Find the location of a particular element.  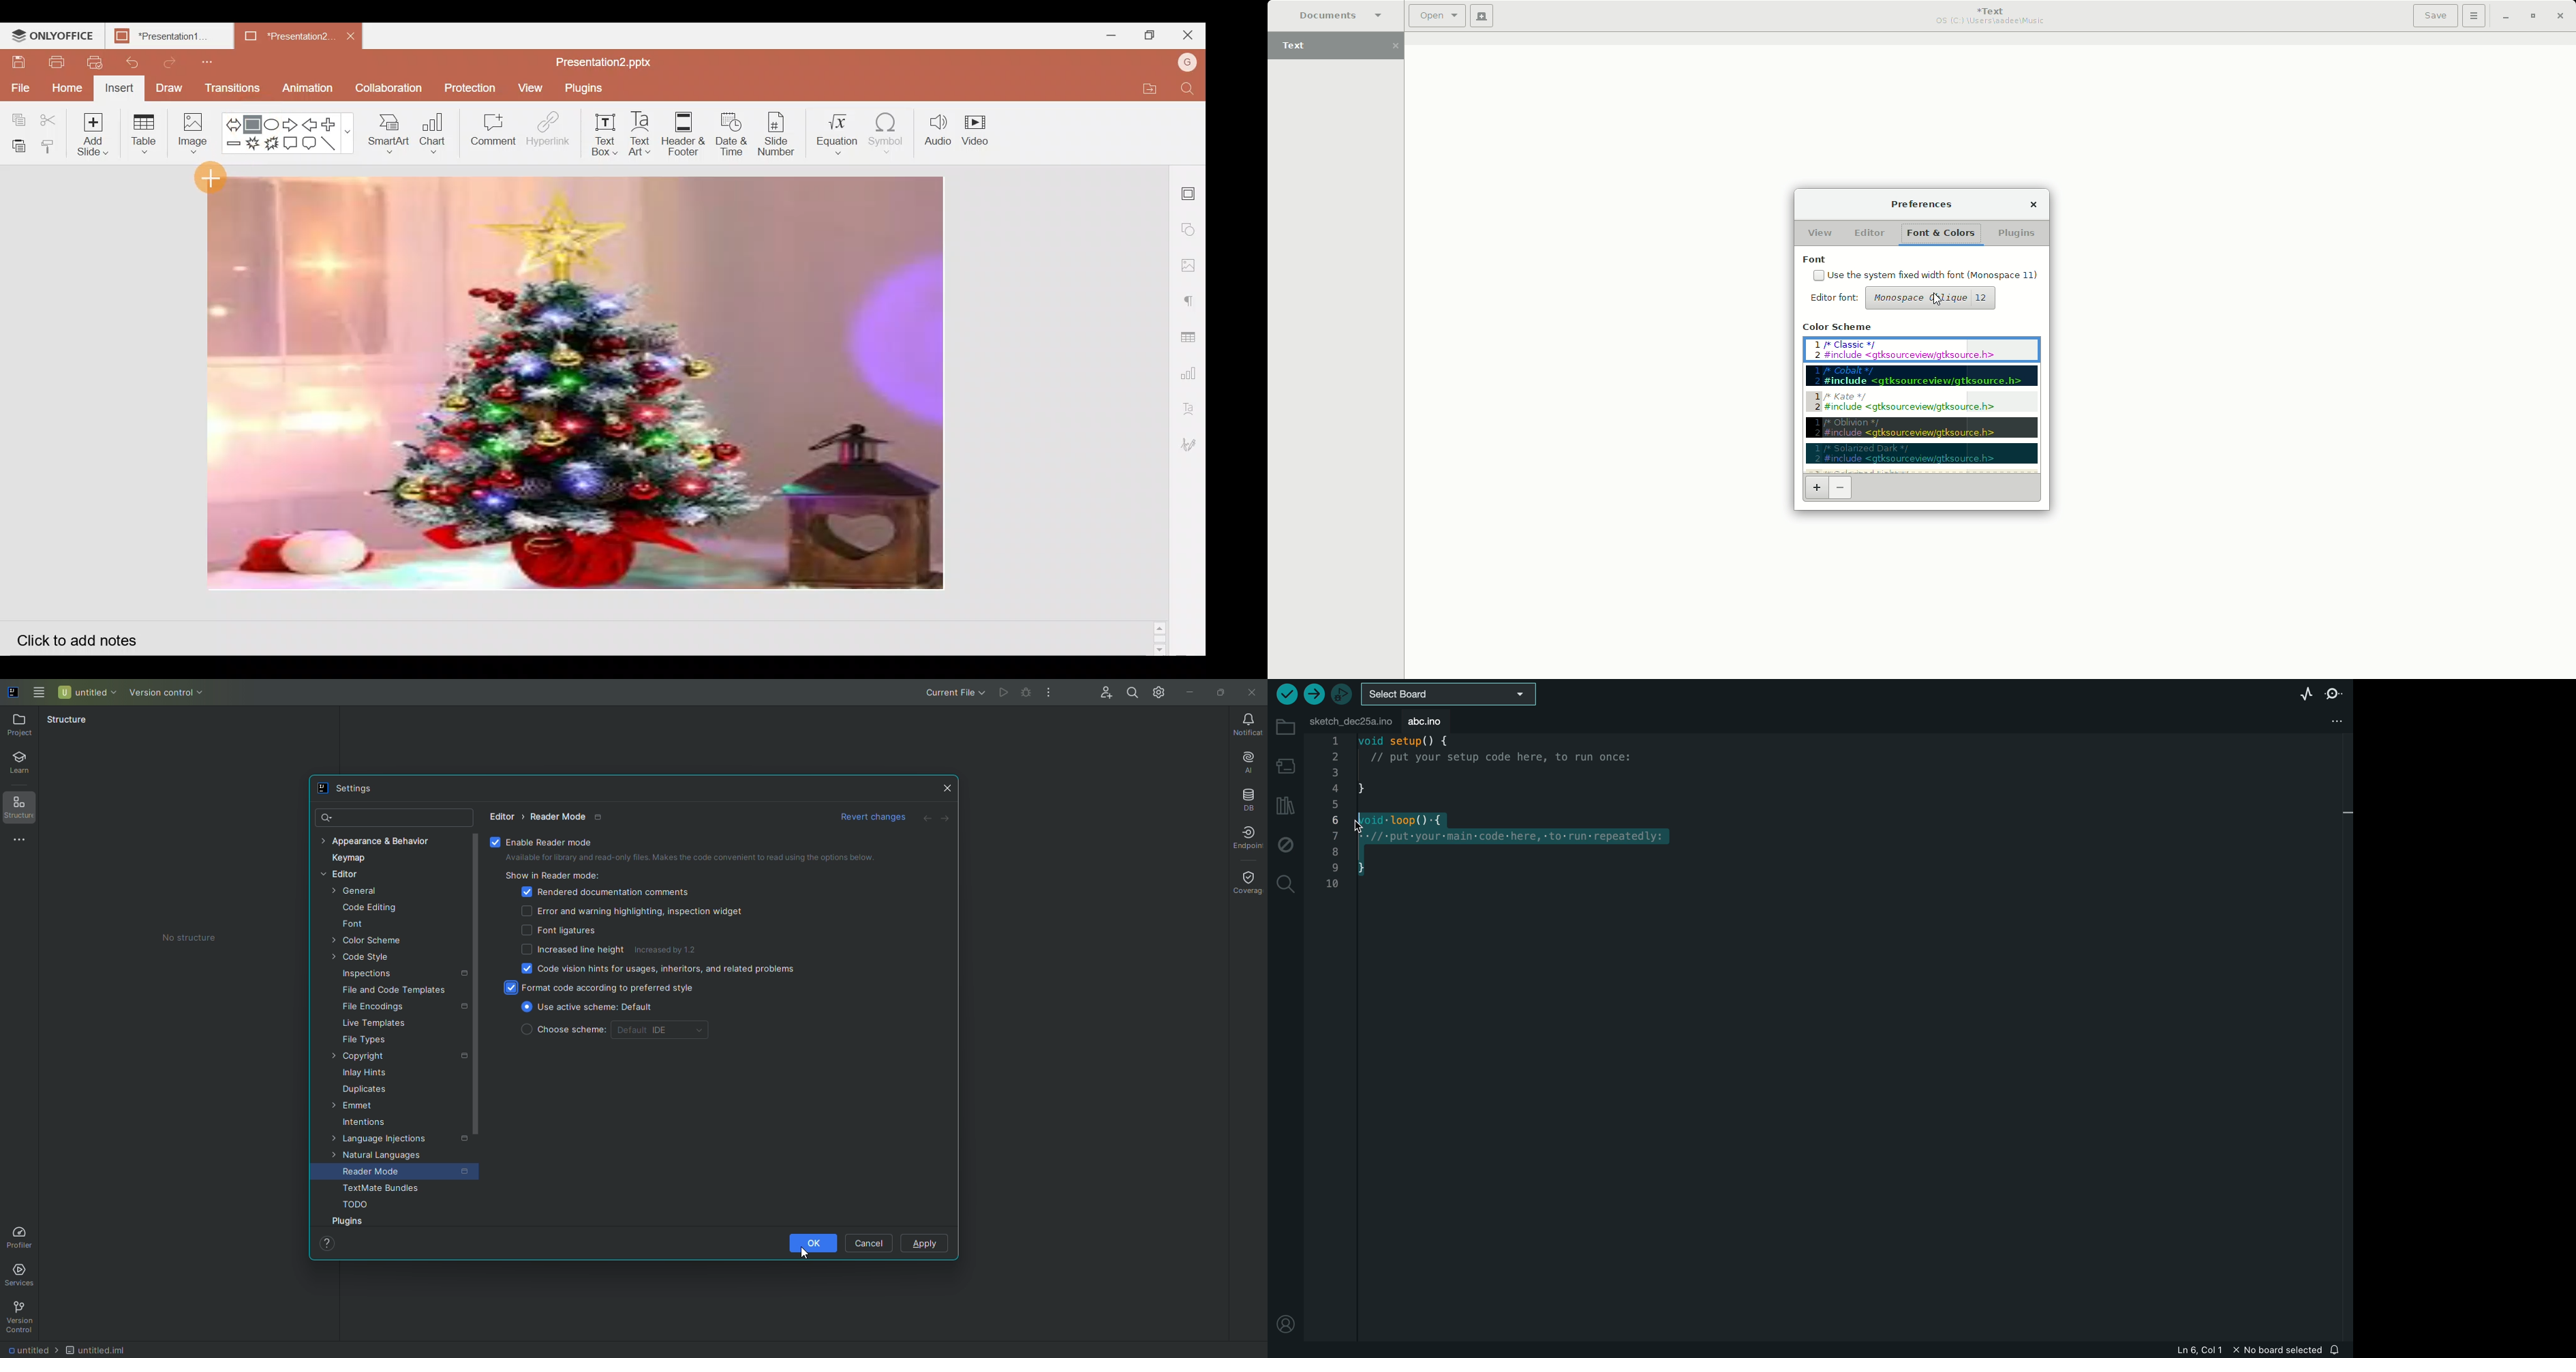

Image is located at coordinates (193, 133).